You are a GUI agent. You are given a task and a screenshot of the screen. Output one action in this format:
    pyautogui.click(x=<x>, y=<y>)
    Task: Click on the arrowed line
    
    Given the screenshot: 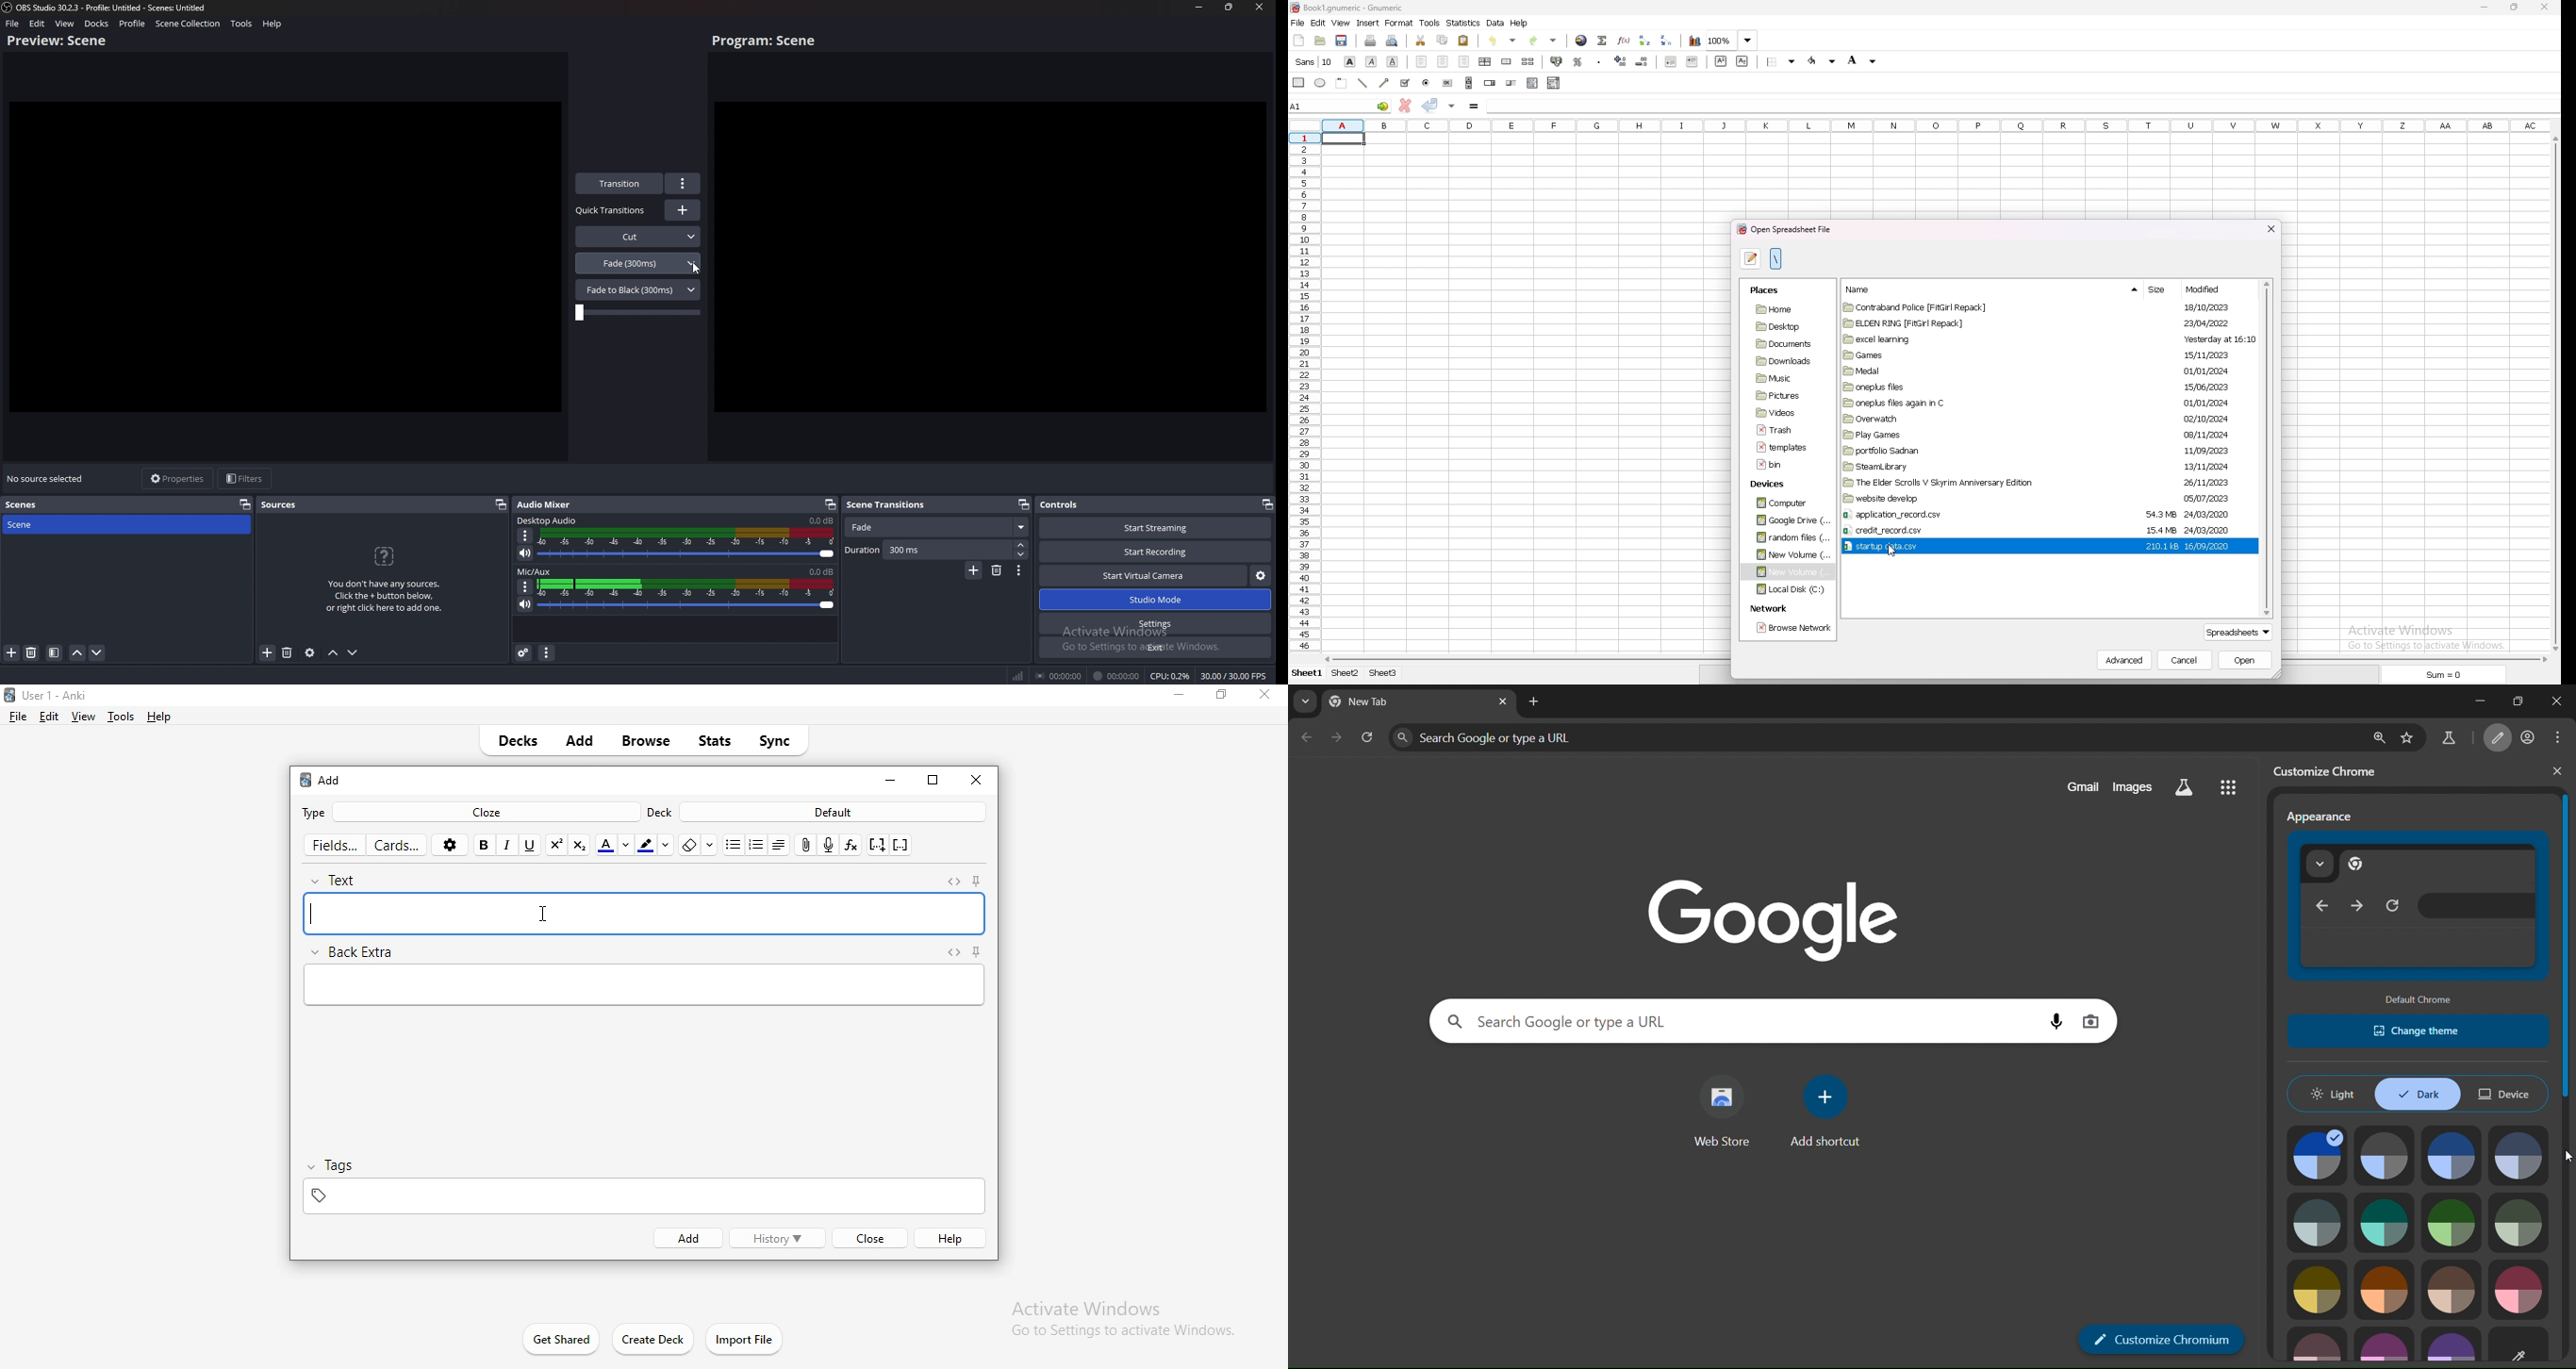 What is the action you would take?
    pyautogui.click(x=1384, y=83)
    